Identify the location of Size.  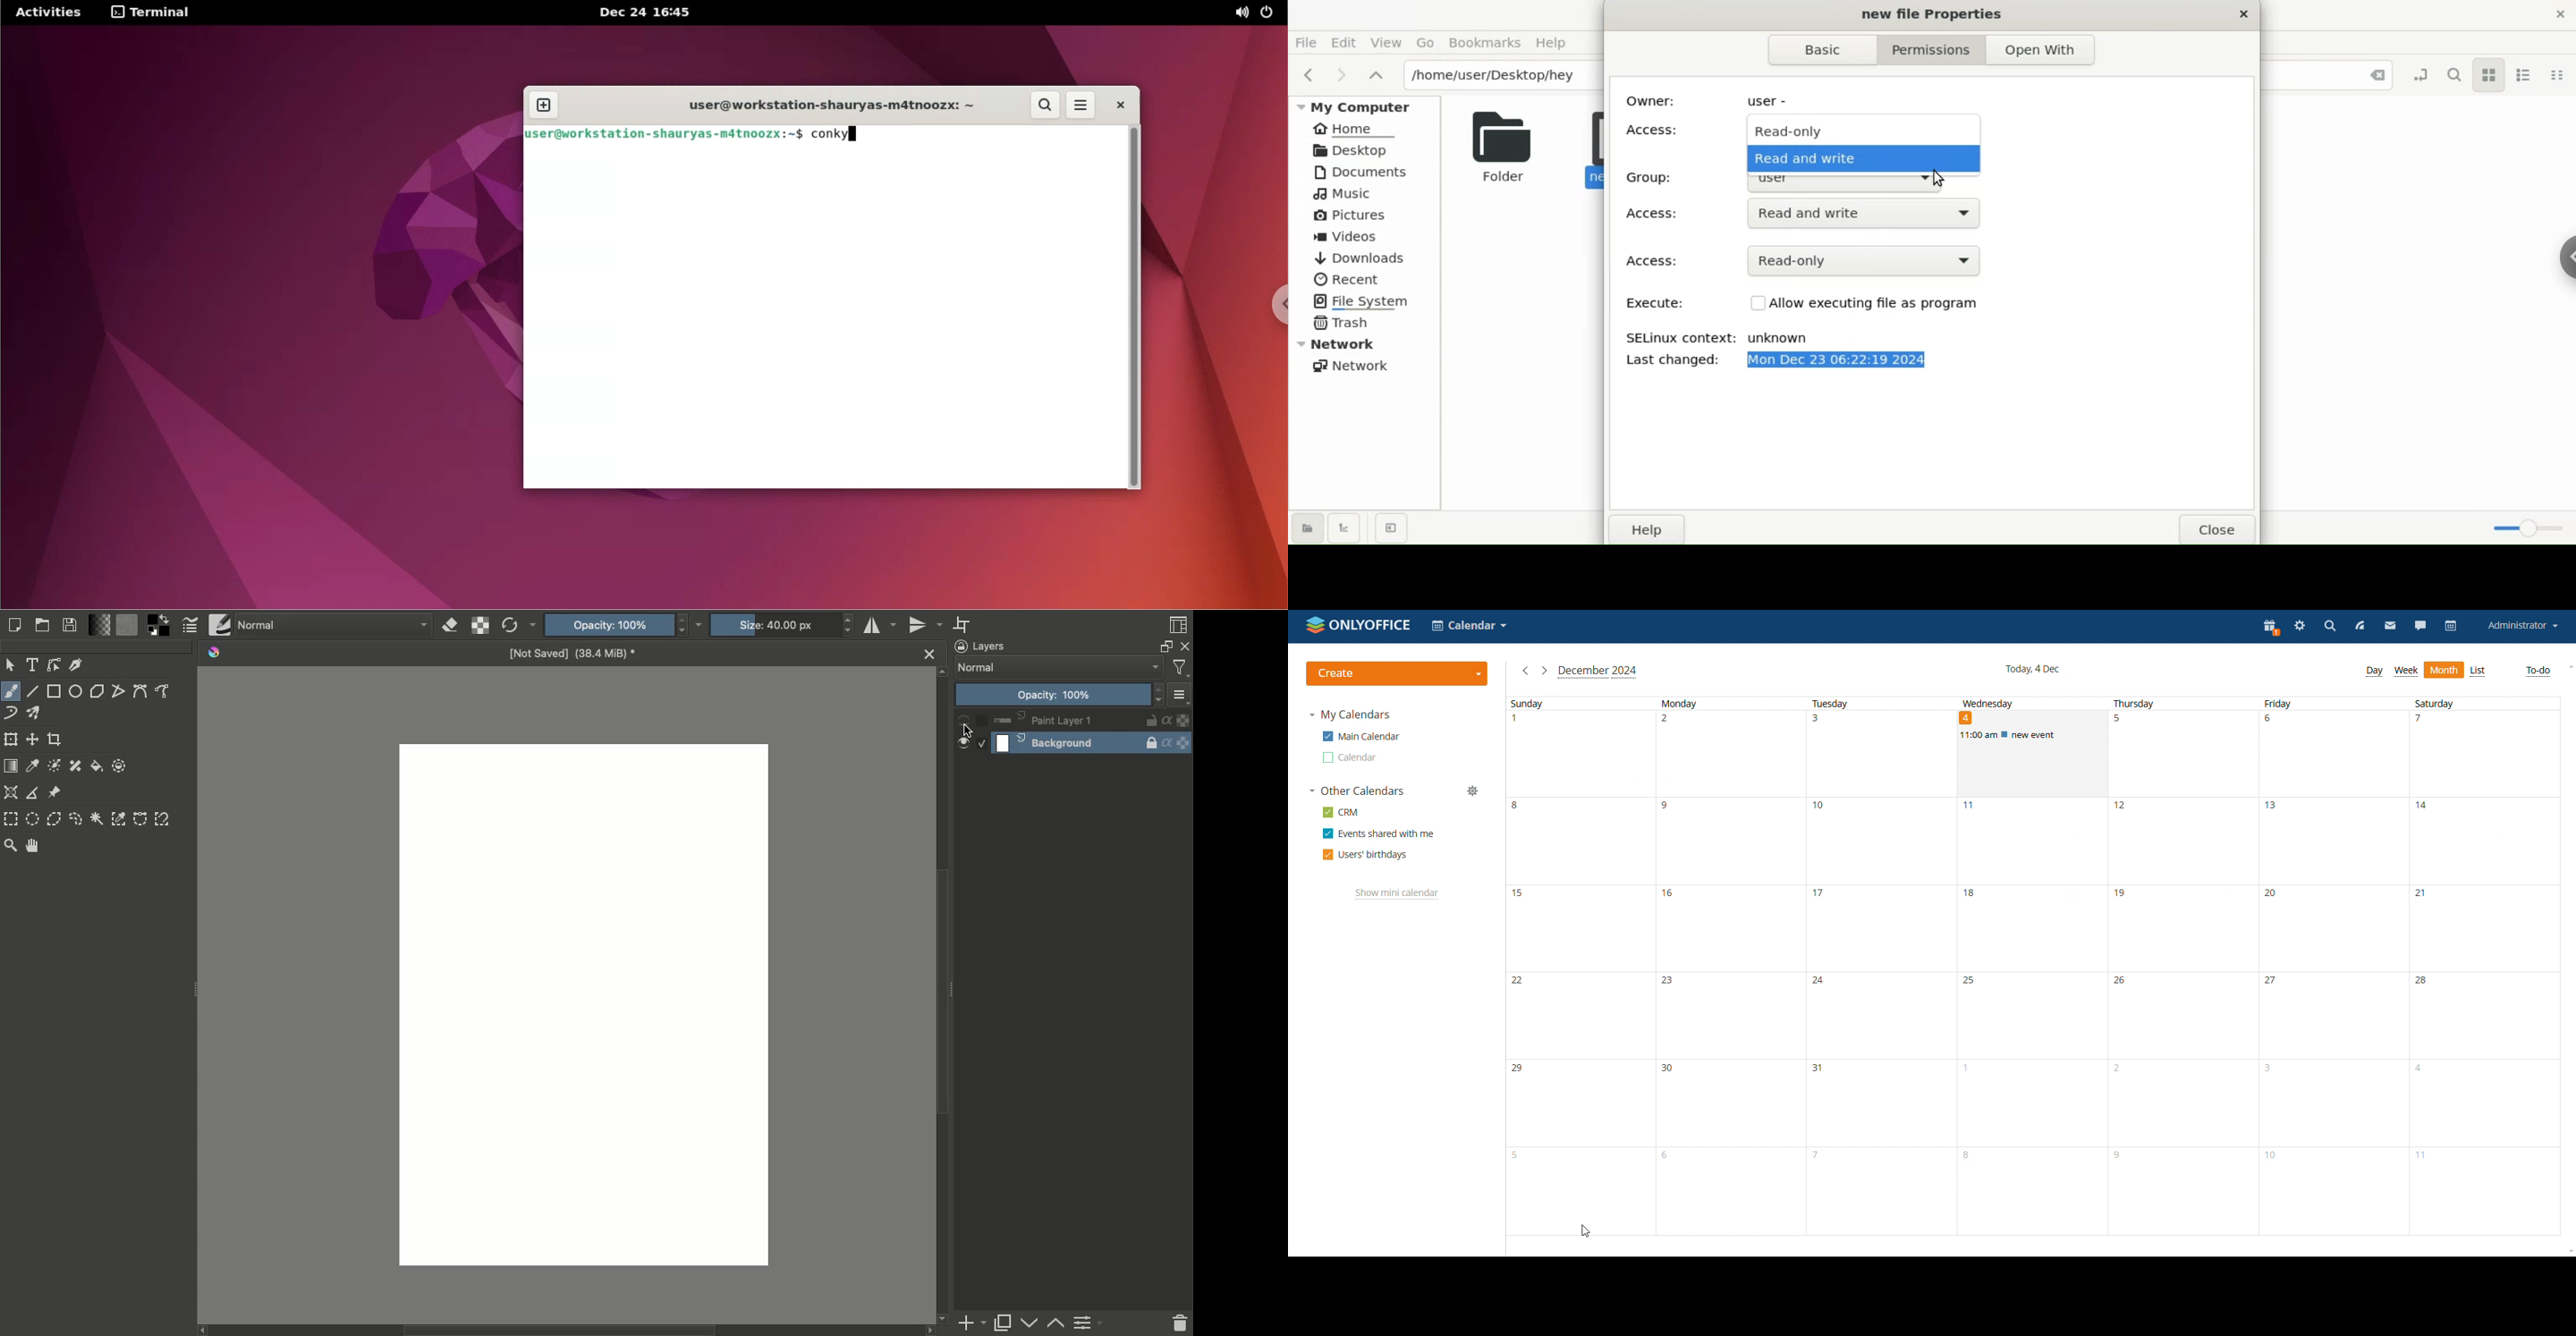
(776, 624).